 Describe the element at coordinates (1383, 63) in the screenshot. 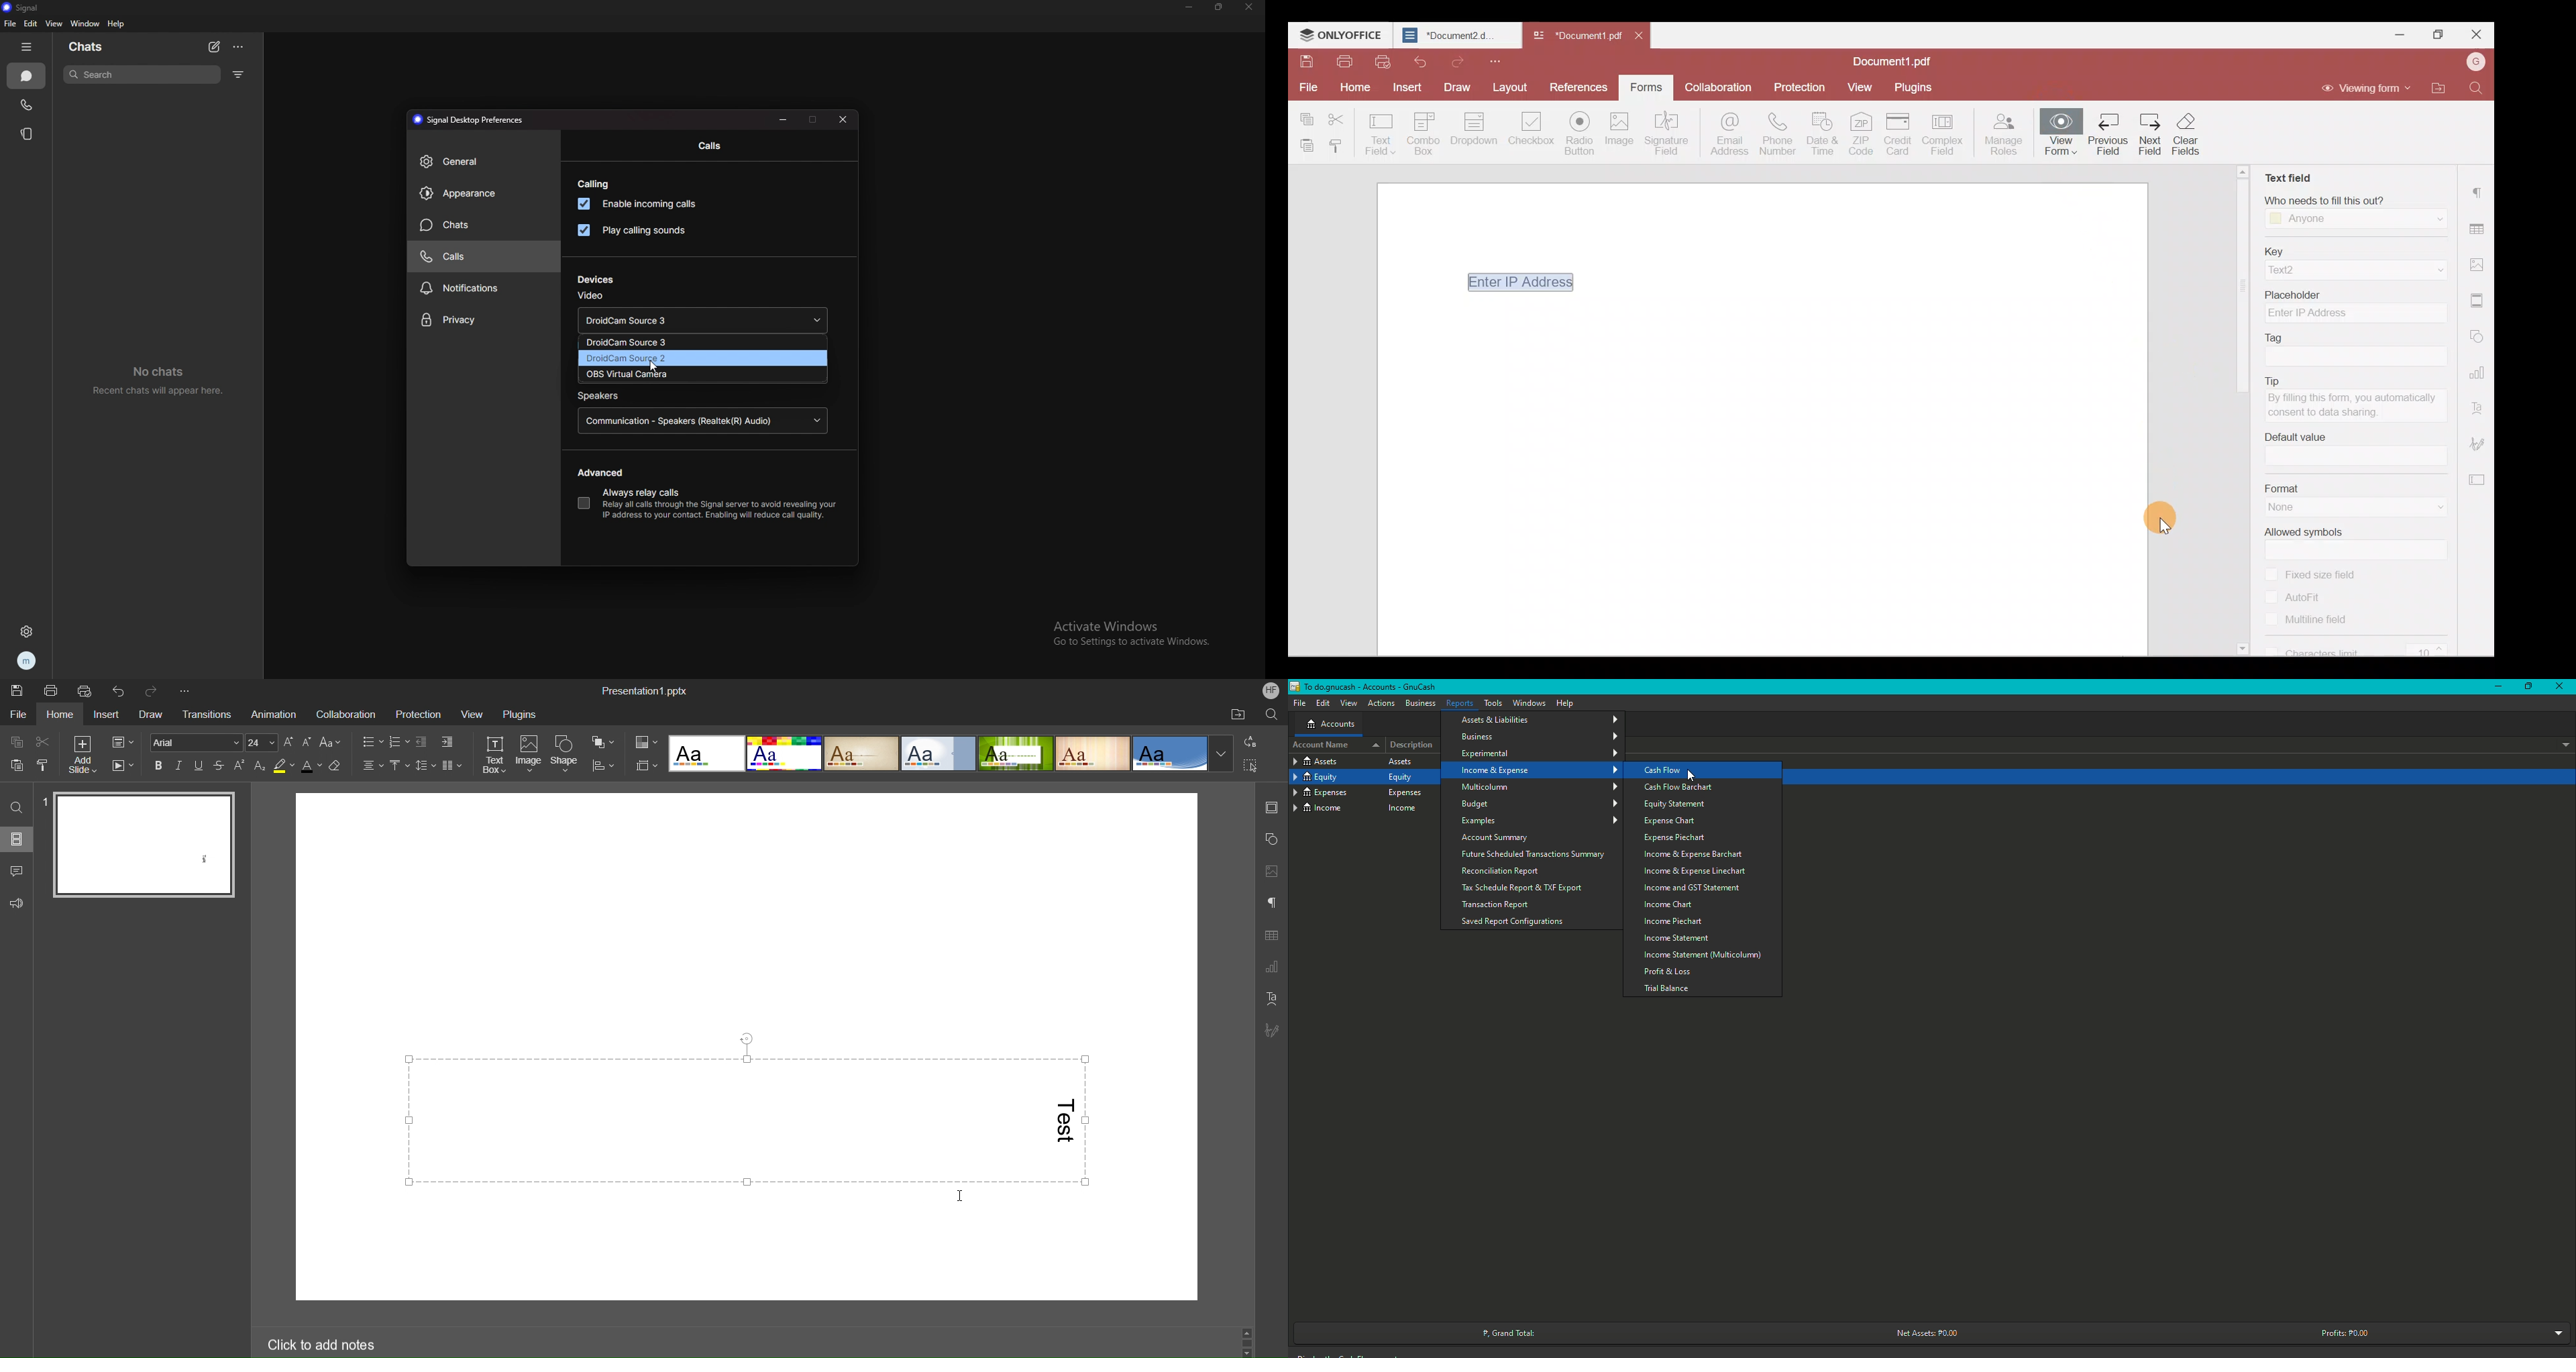

I see `Quick print` at that location.